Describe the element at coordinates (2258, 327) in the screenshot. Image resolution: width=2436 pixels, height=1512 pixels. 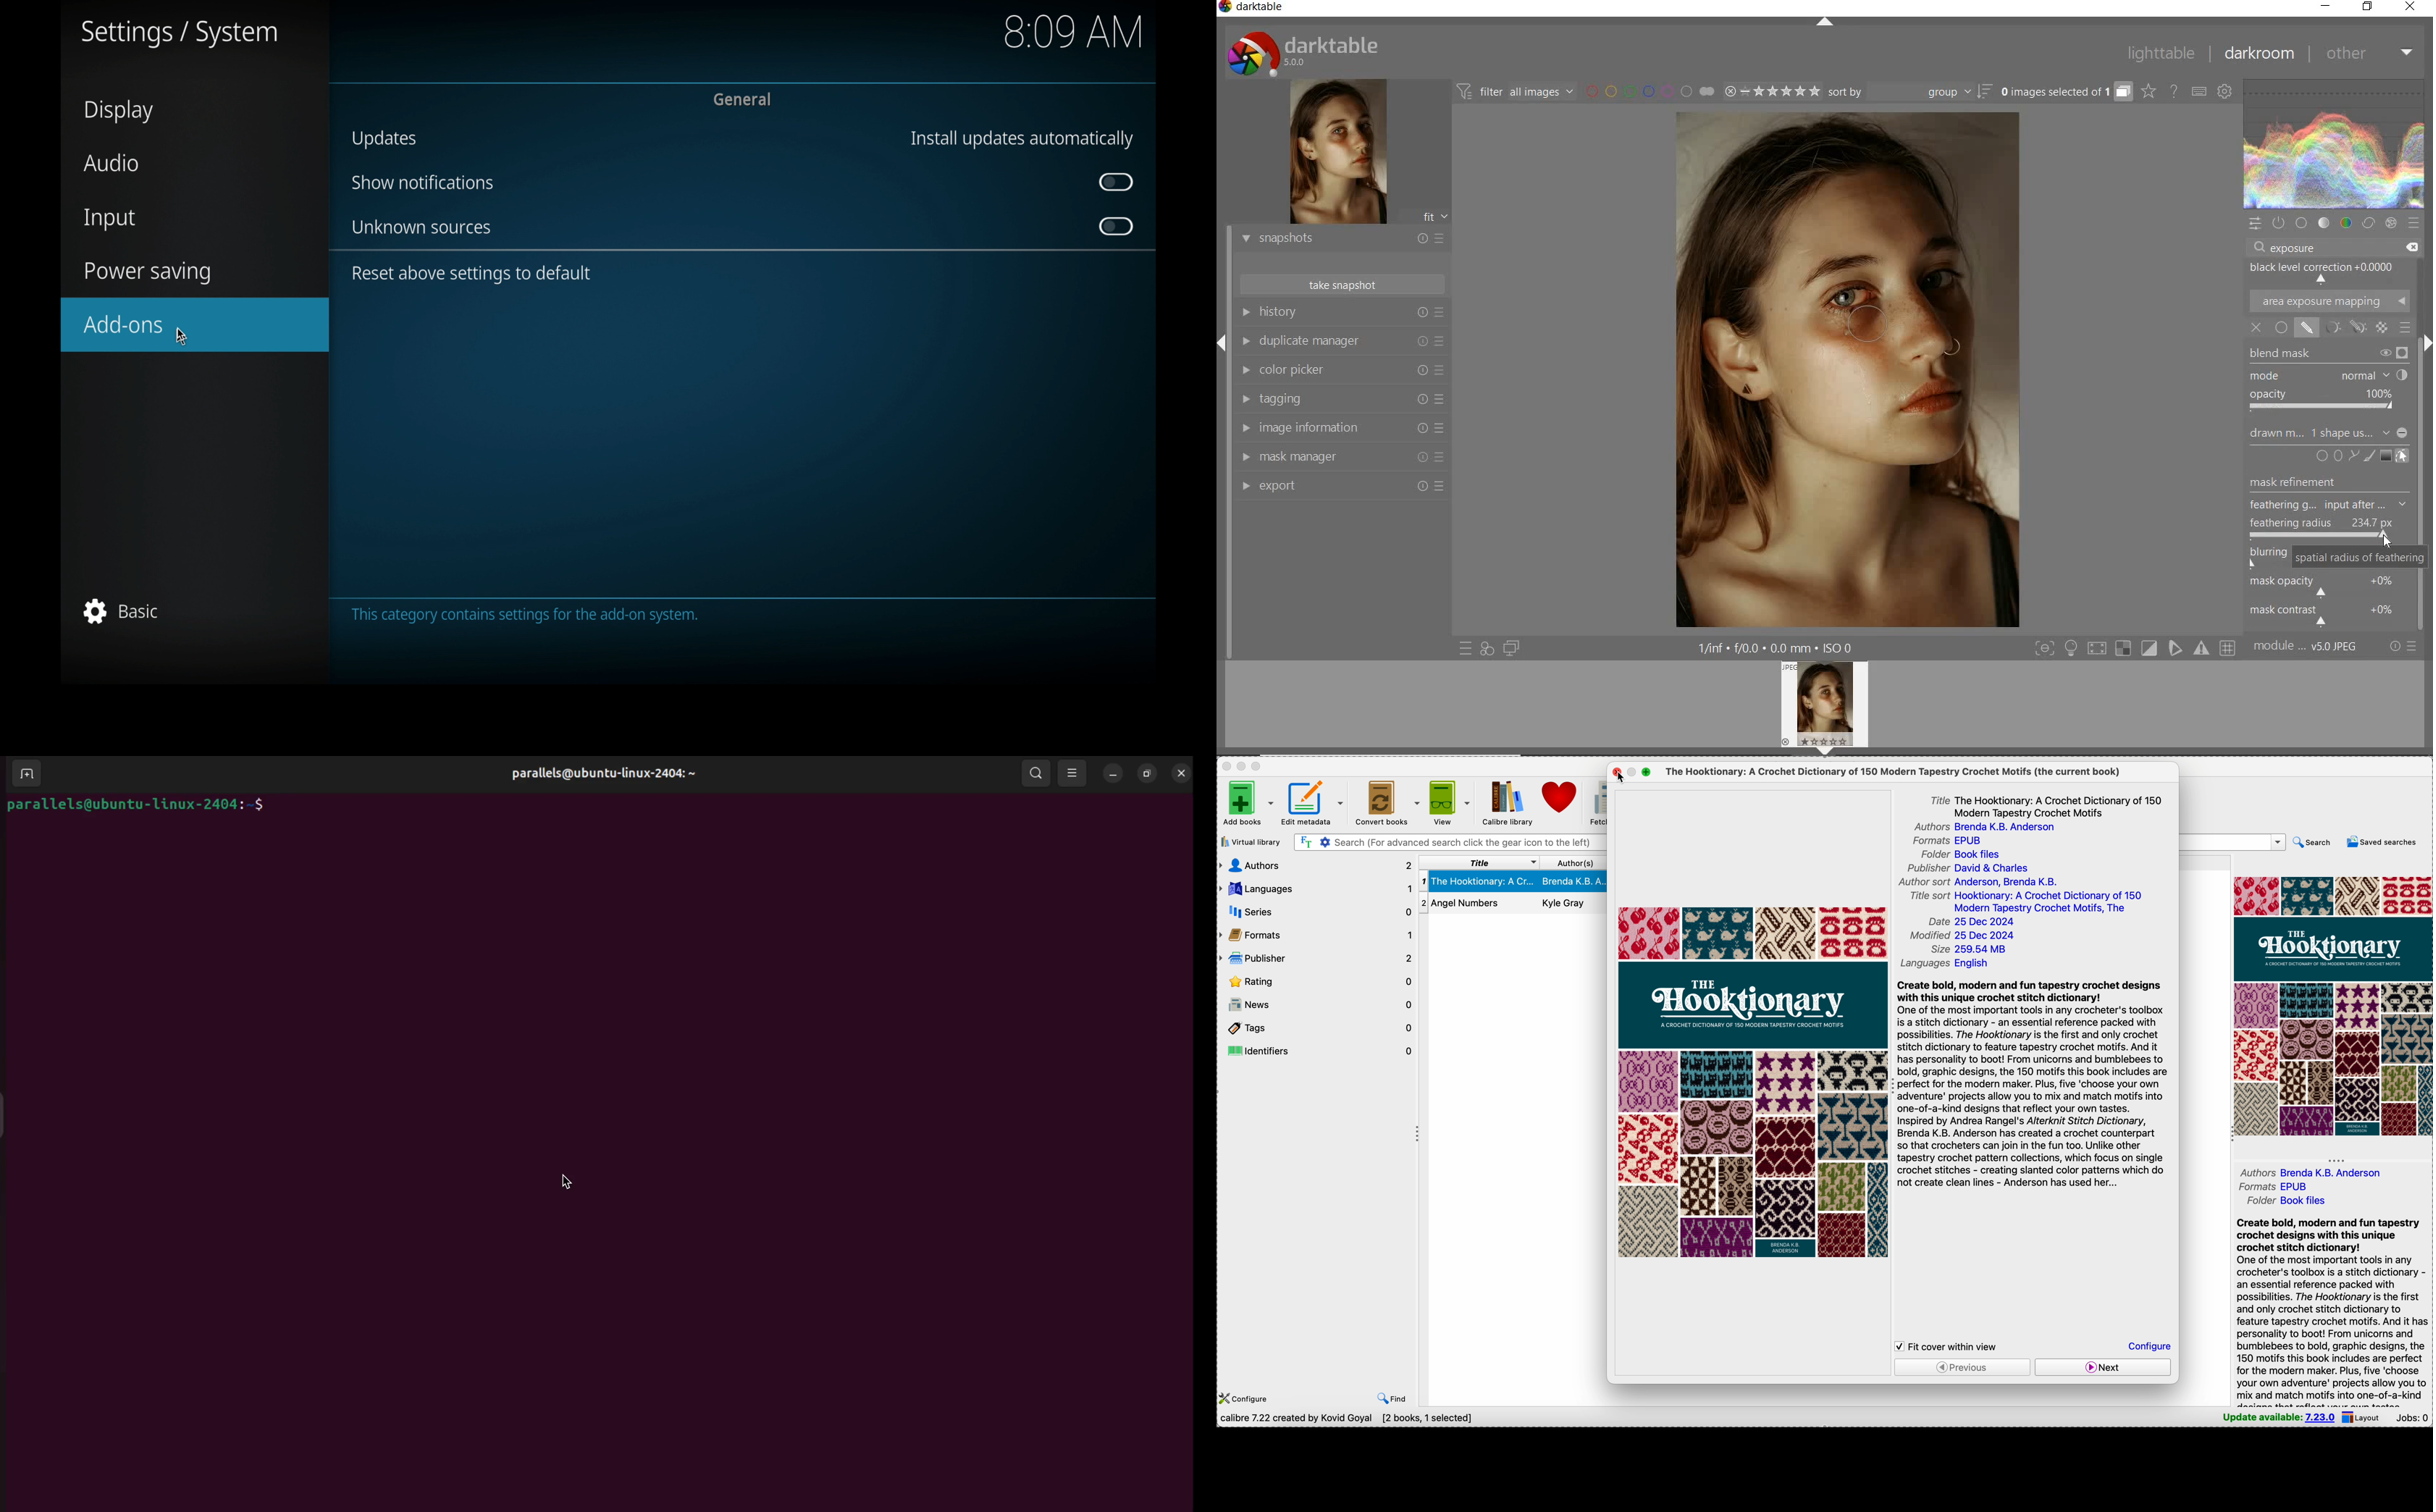
I see `OFF` at that location.